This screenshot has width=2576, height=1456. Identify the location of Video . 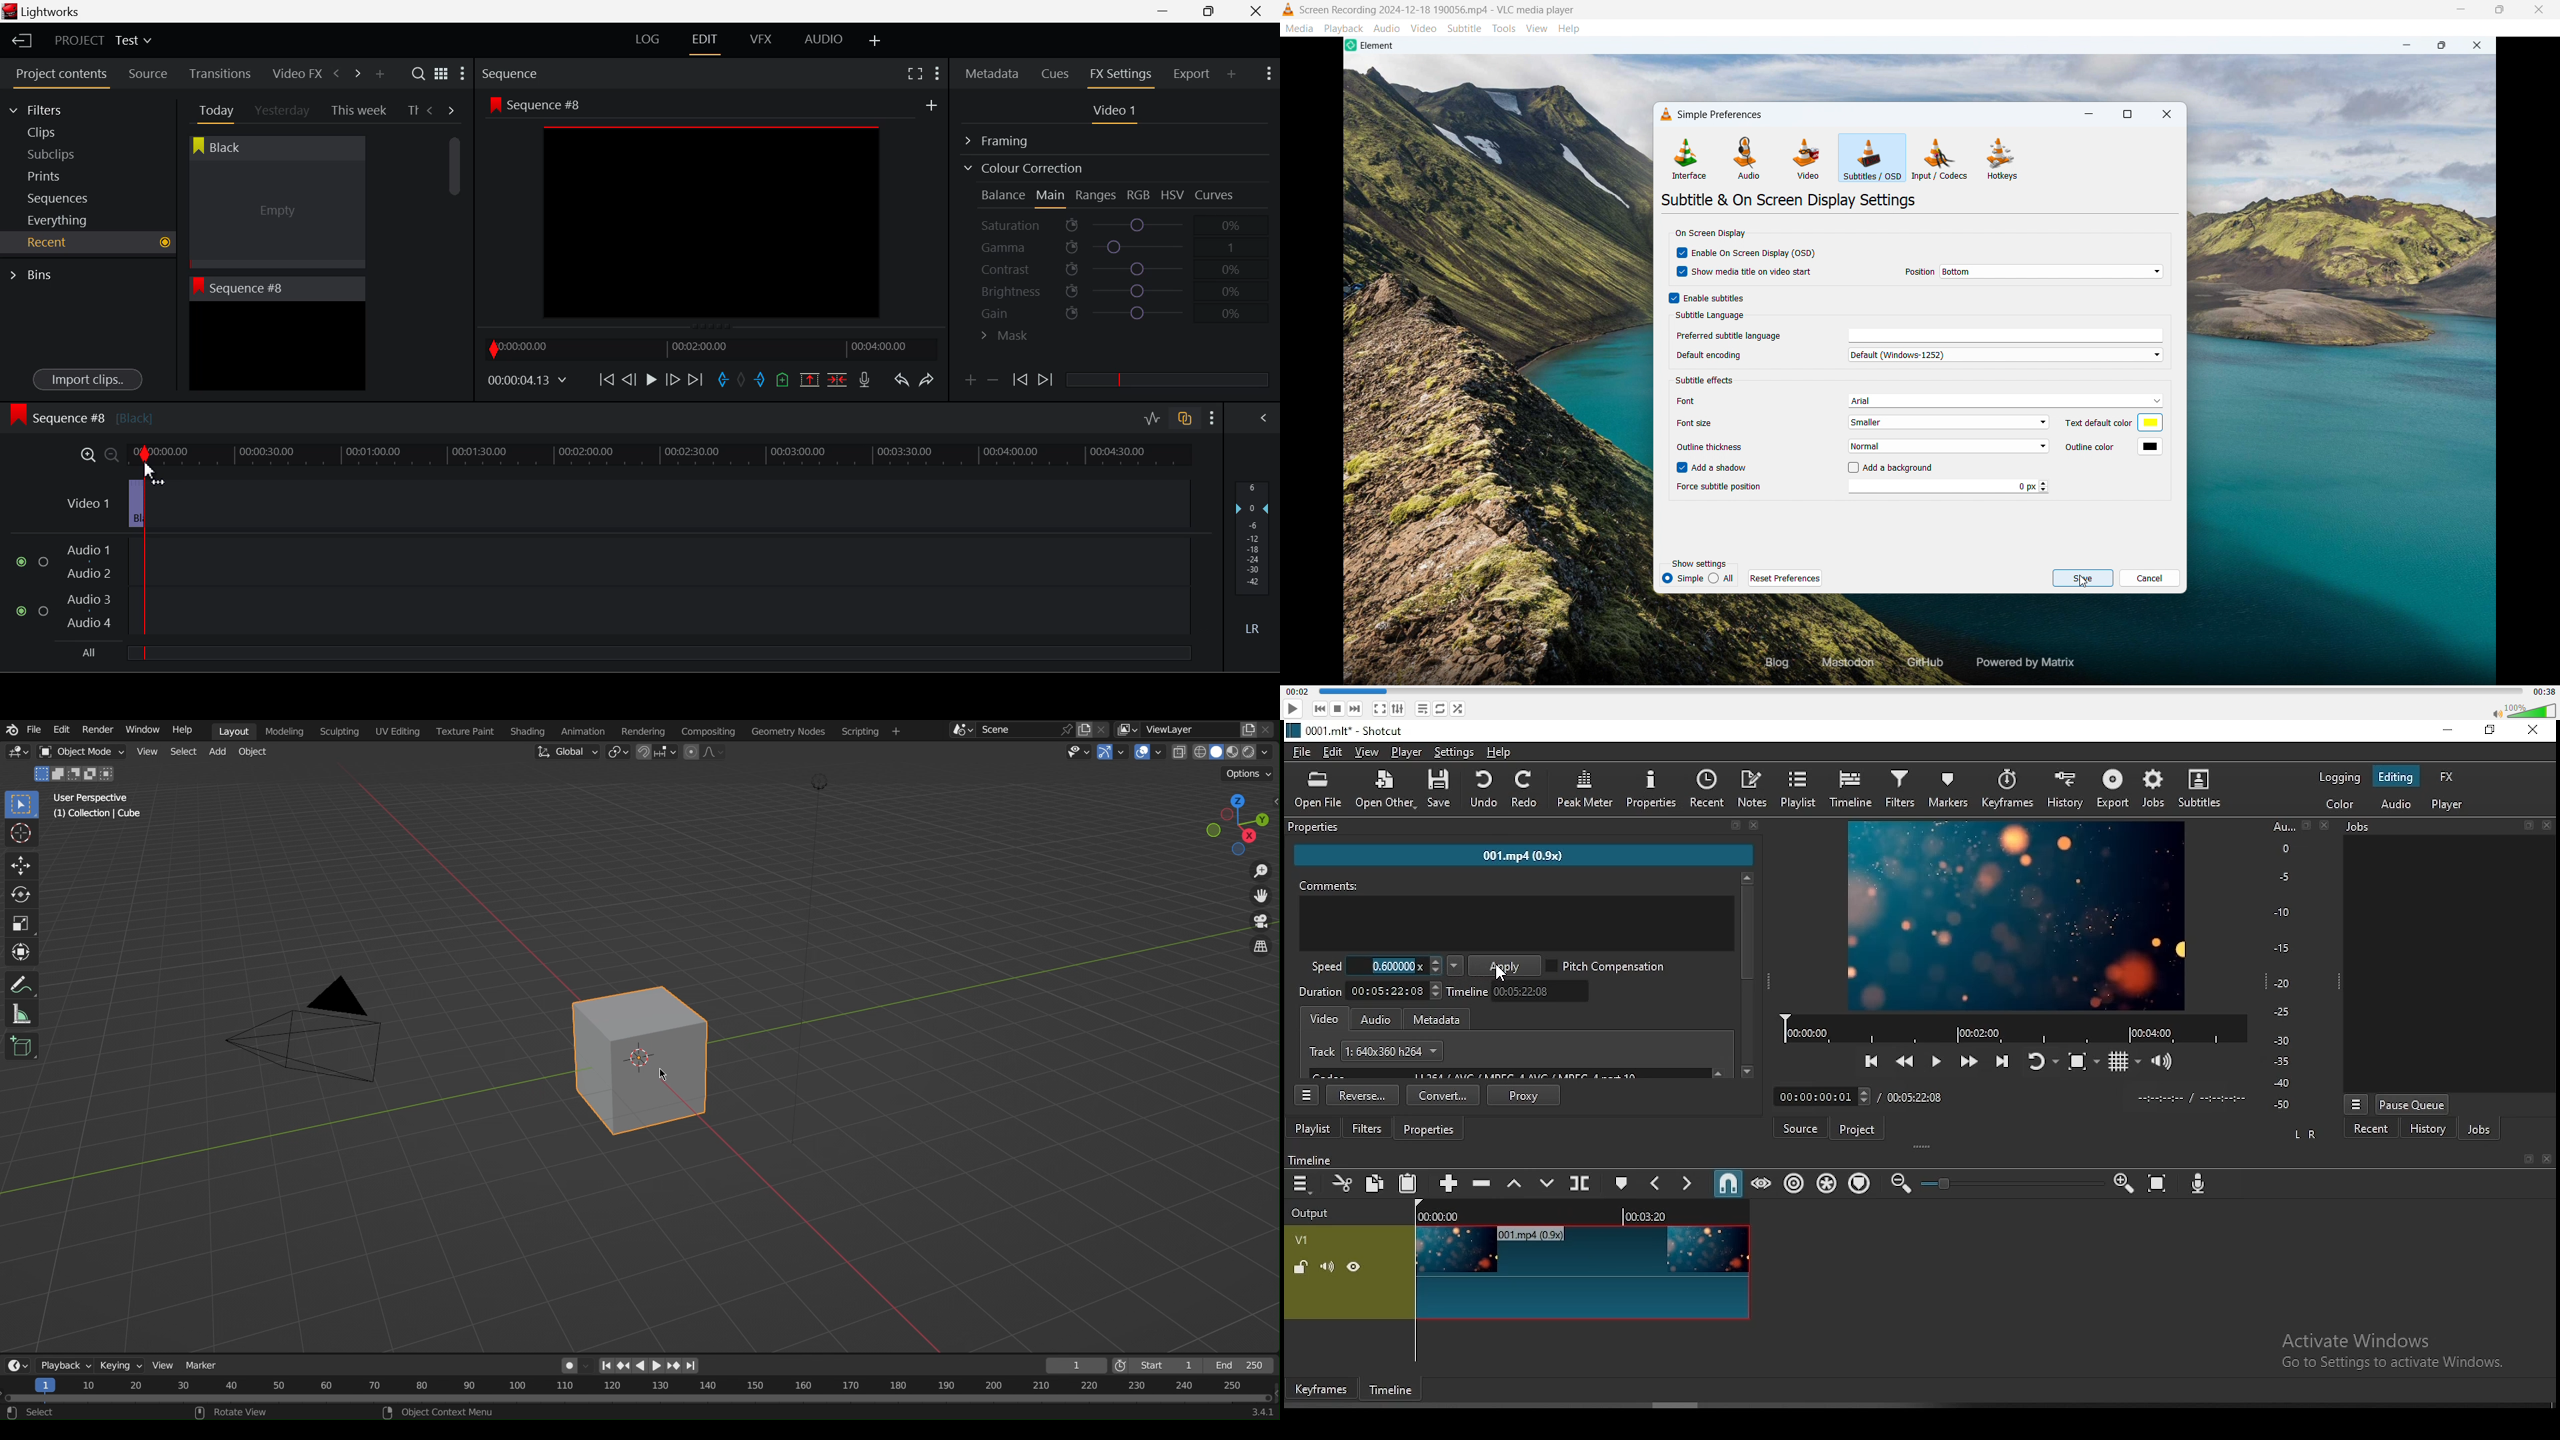
(1423, 29).